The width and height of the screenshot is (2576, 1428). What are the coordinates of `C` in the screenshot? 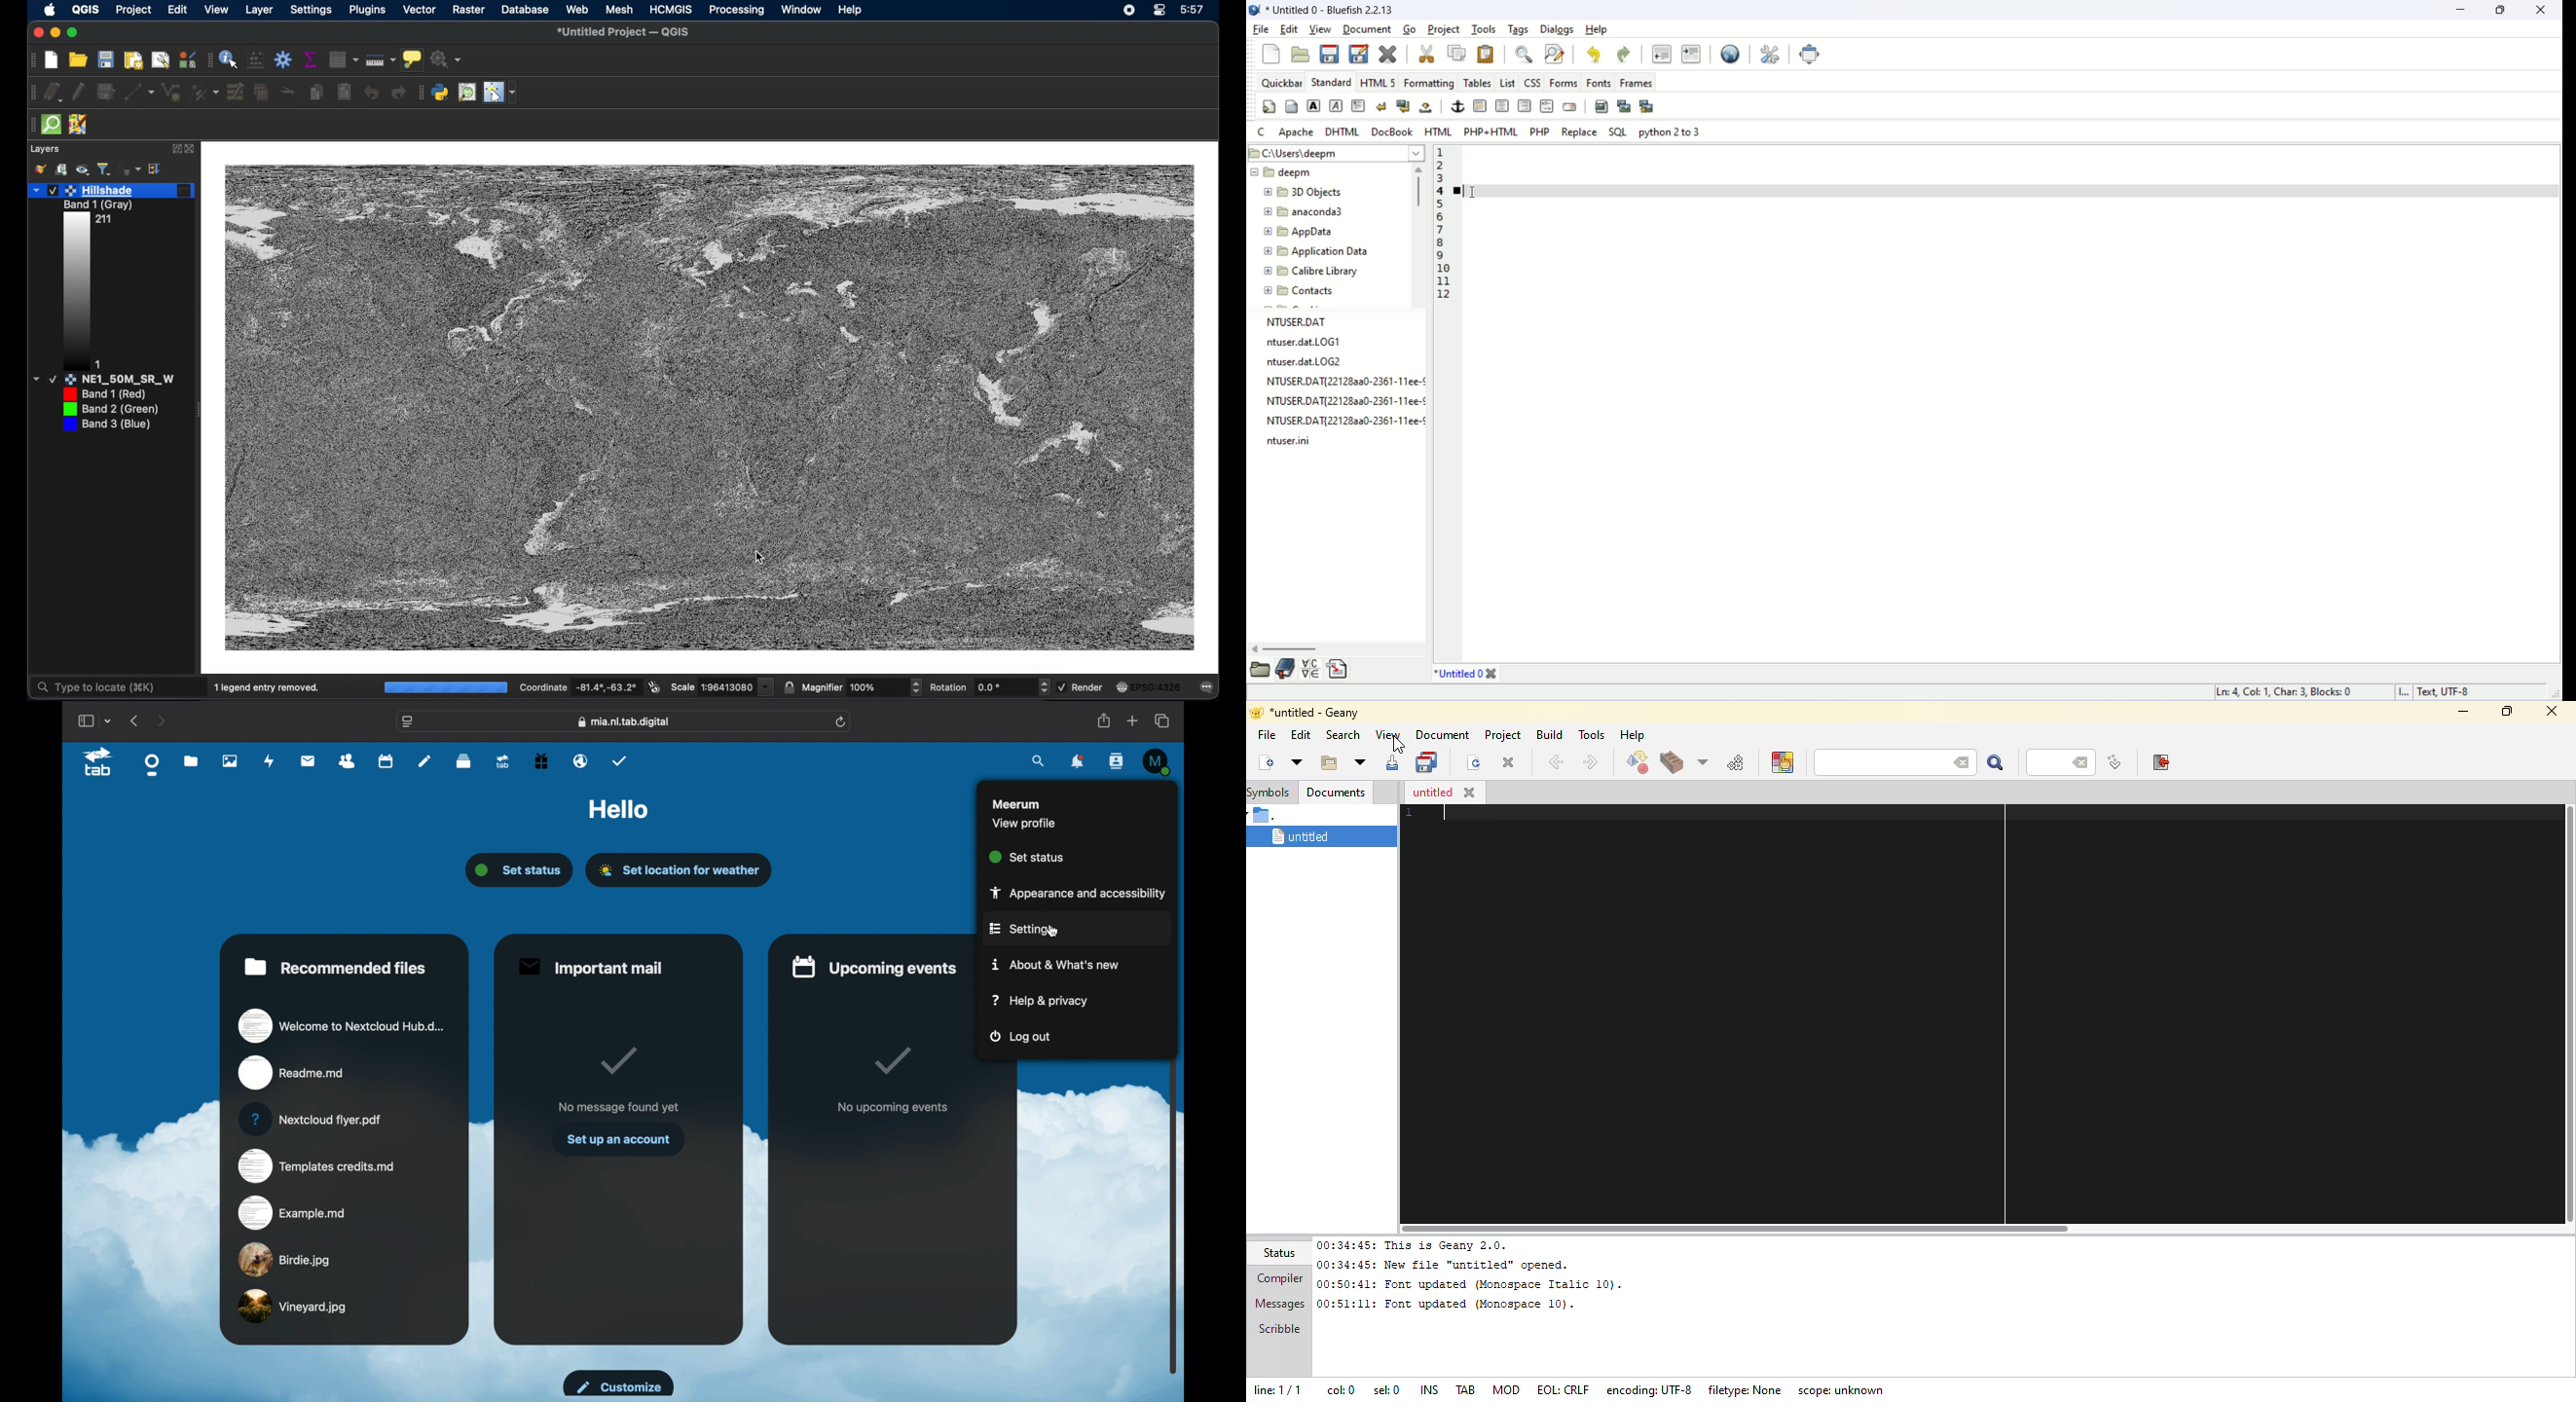 It's located at (1258, 132).